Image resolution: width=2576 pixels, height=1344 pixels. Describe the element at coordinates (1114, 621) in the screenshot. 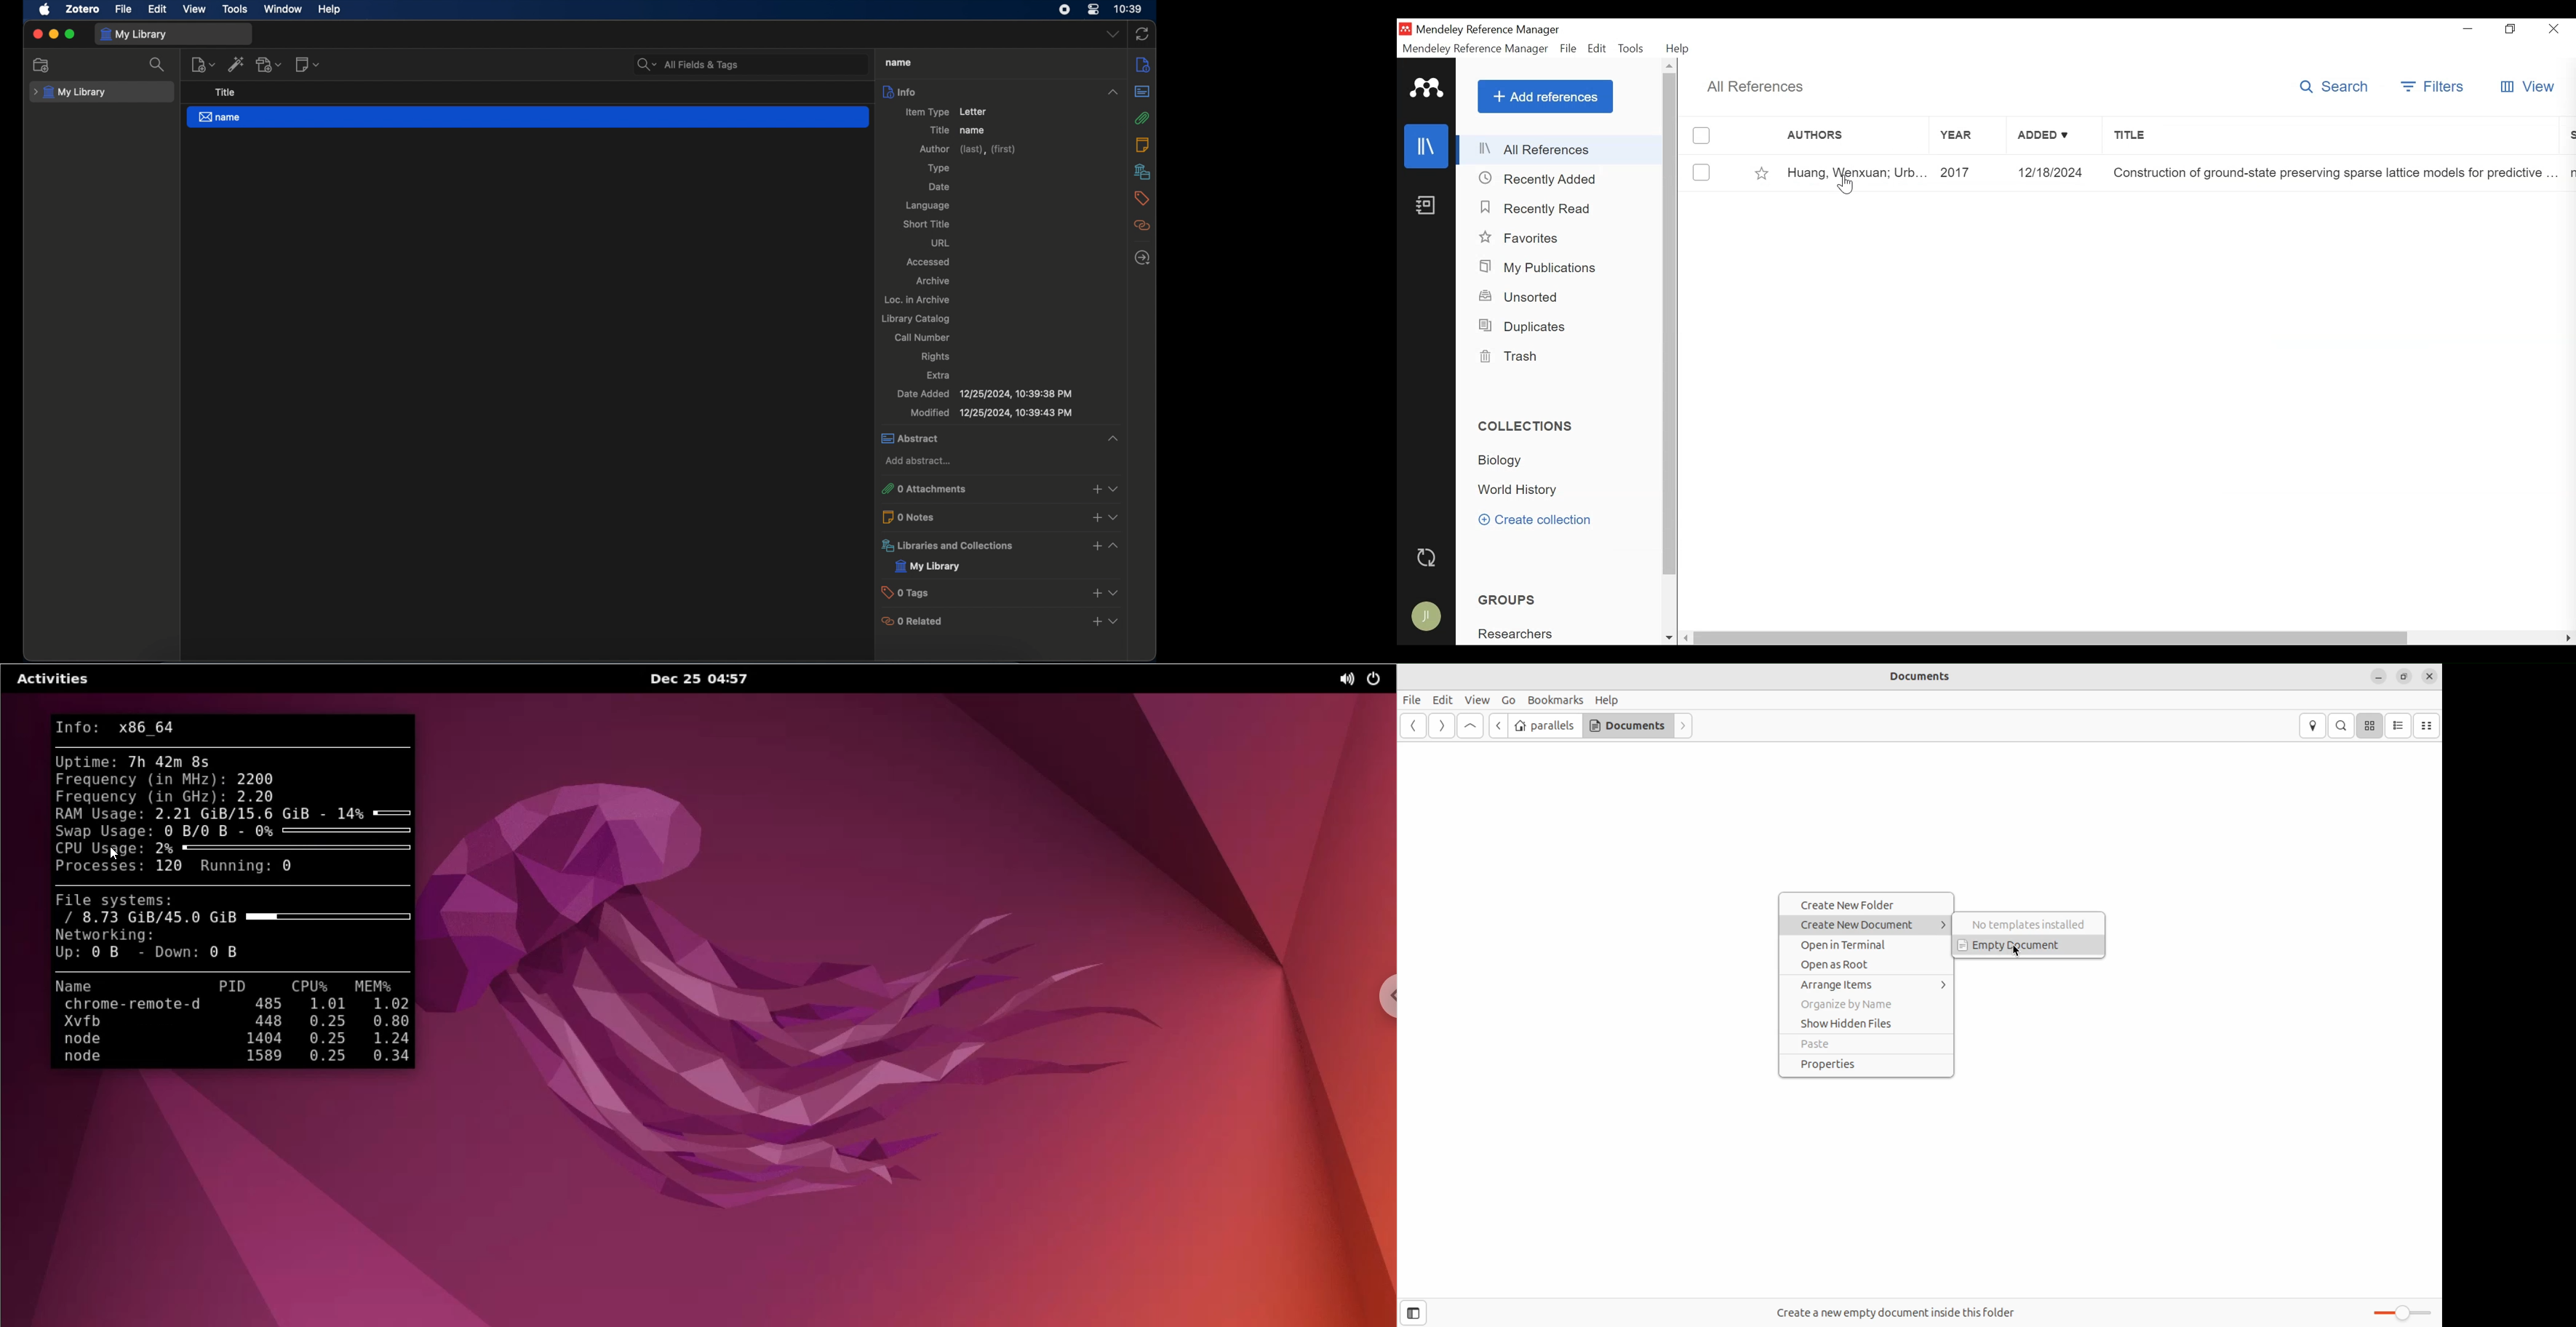

I see `view more` at that location.